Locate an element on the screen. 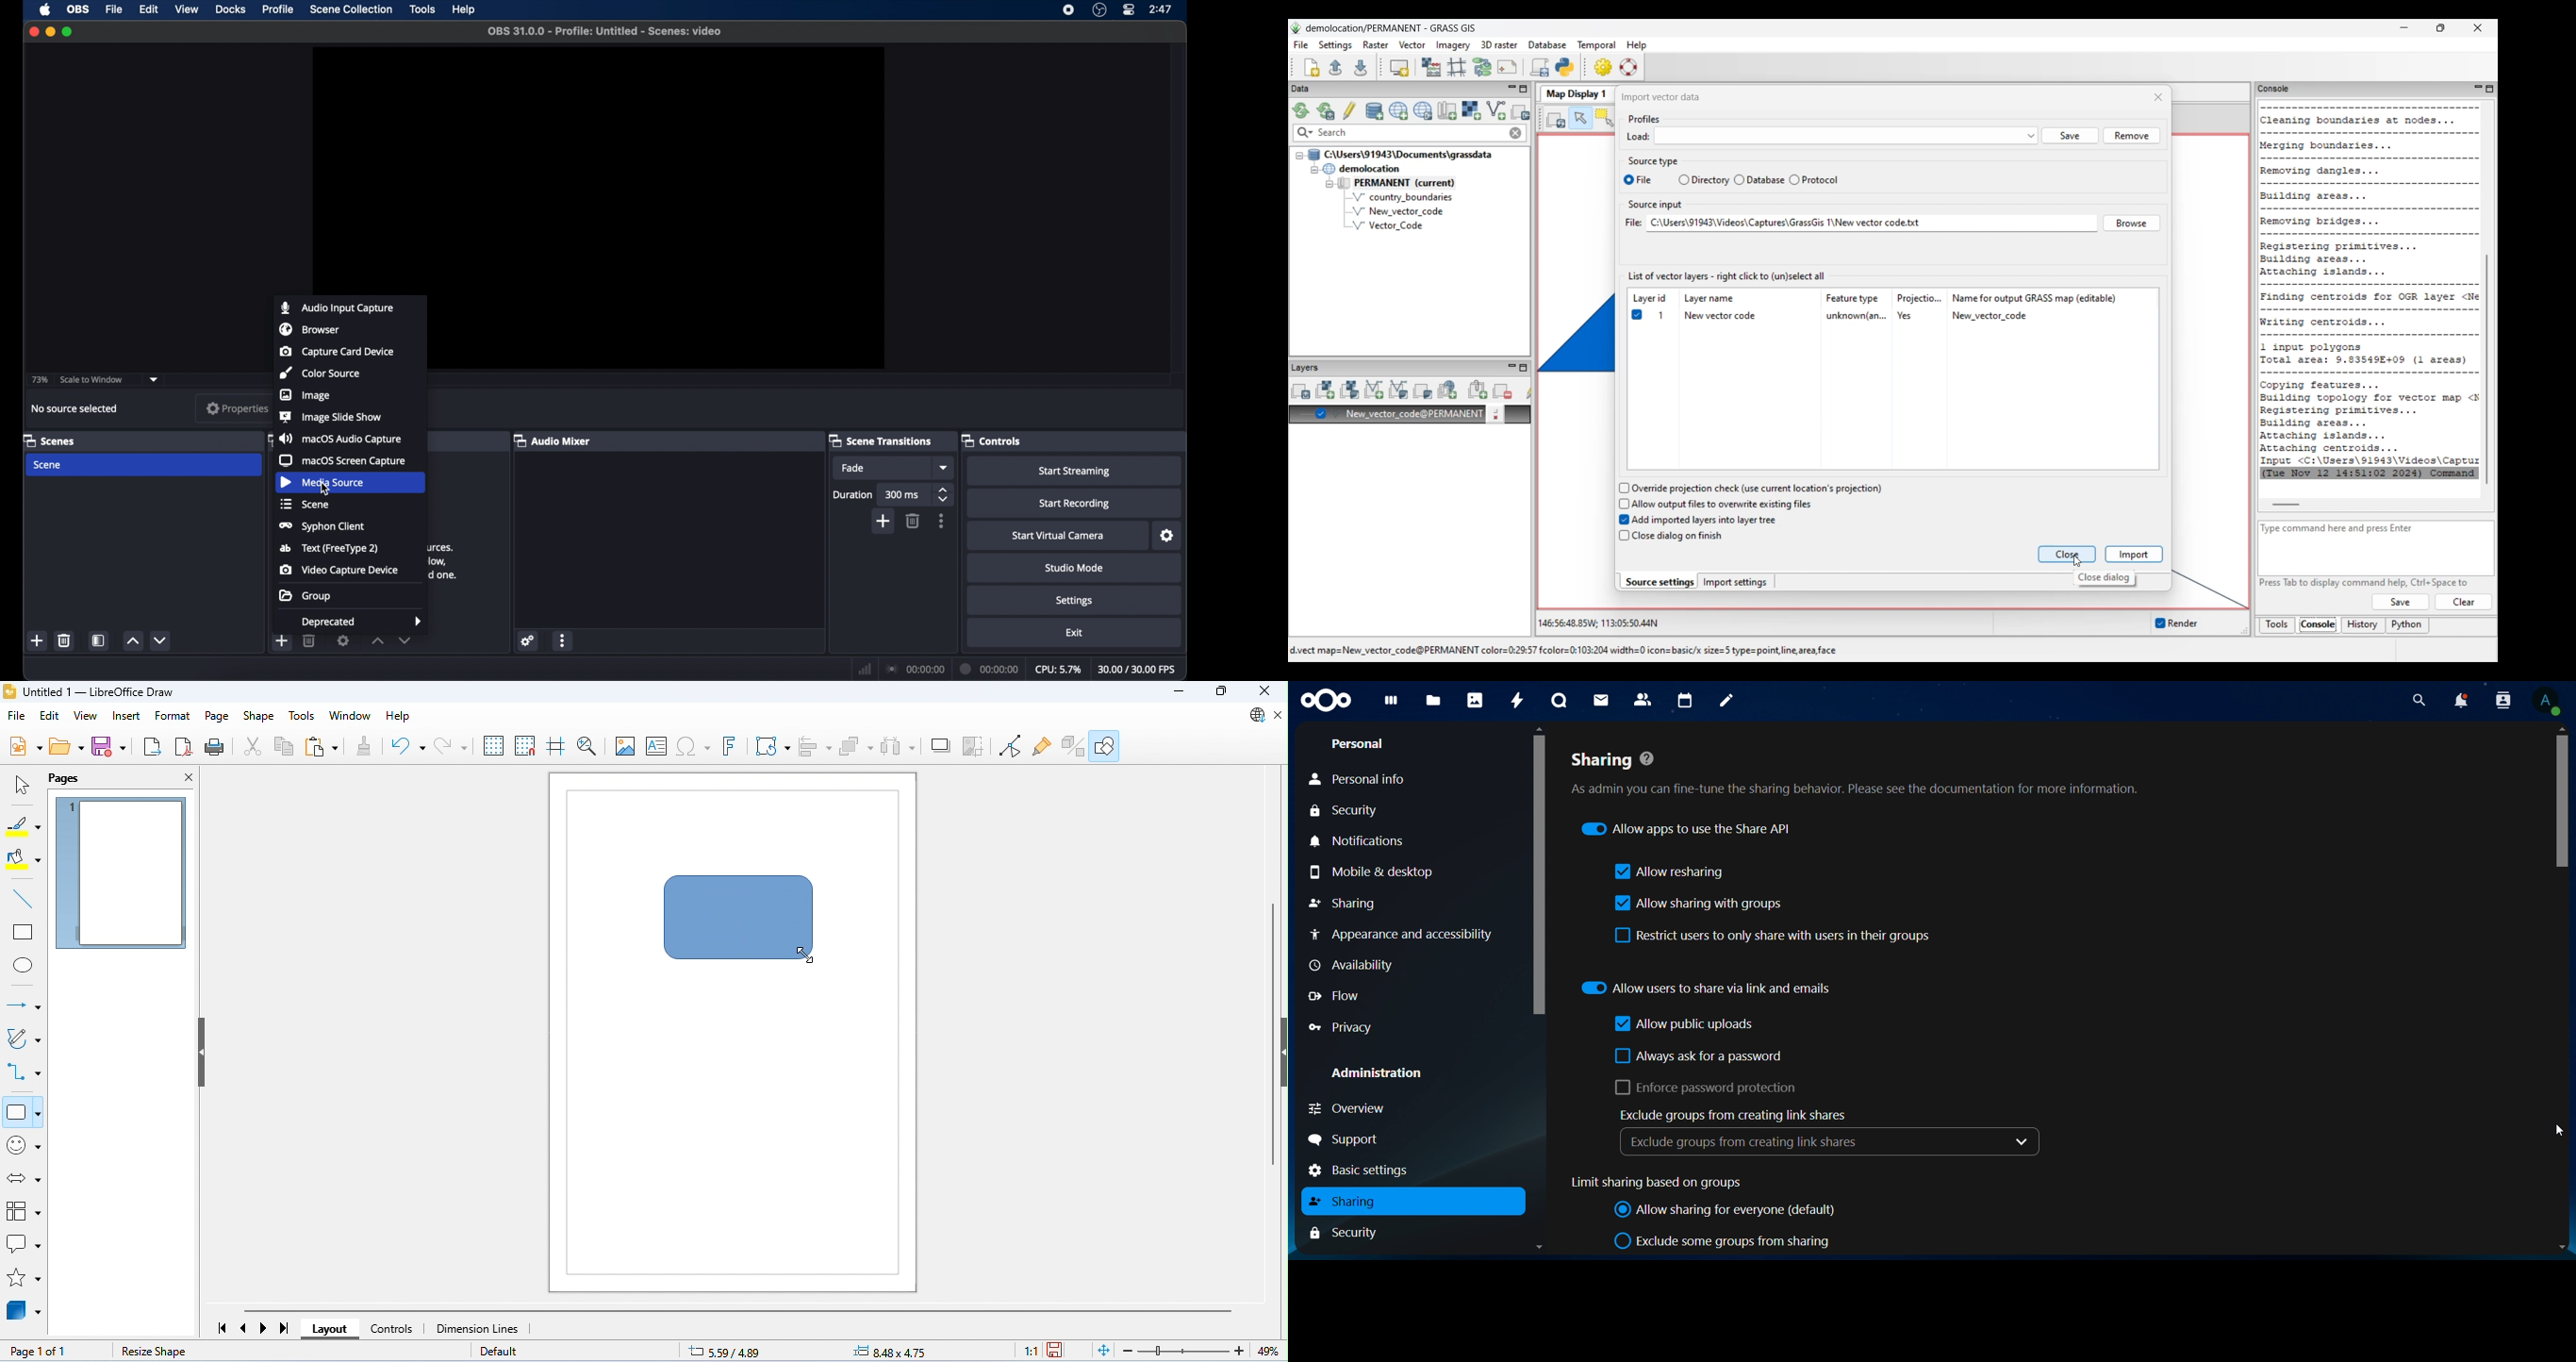 This screenshot has height=1372, width=2576. select is located at coordinates (1792, 180).